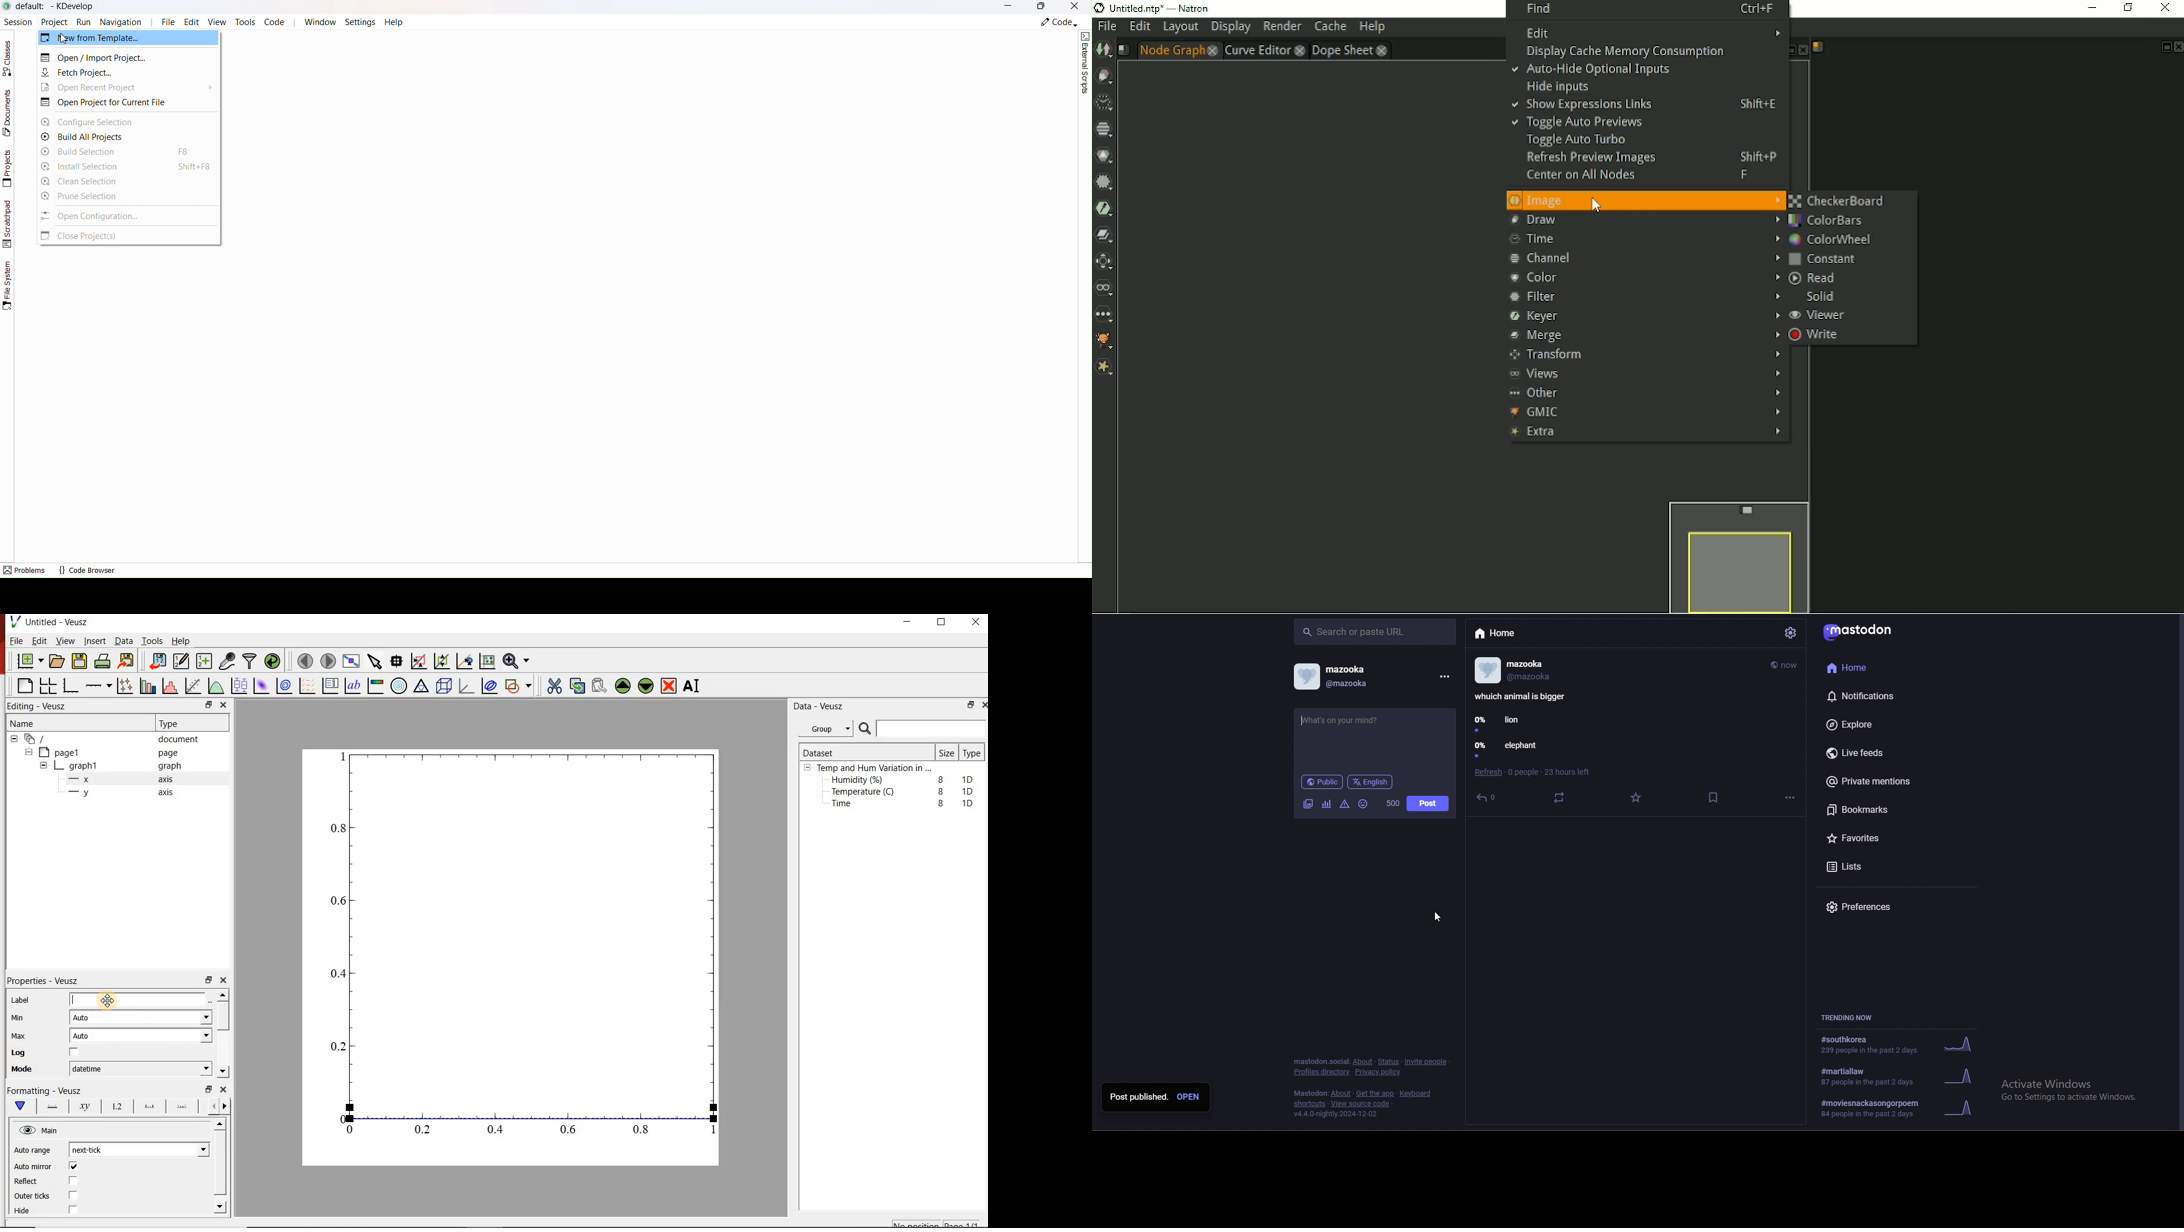 The height and width of the screenshot is (1232, 2184). What do you see at coordinates (53, 1107) in the screenshot?
I see `axis line` at bounding box center [53, 1107].